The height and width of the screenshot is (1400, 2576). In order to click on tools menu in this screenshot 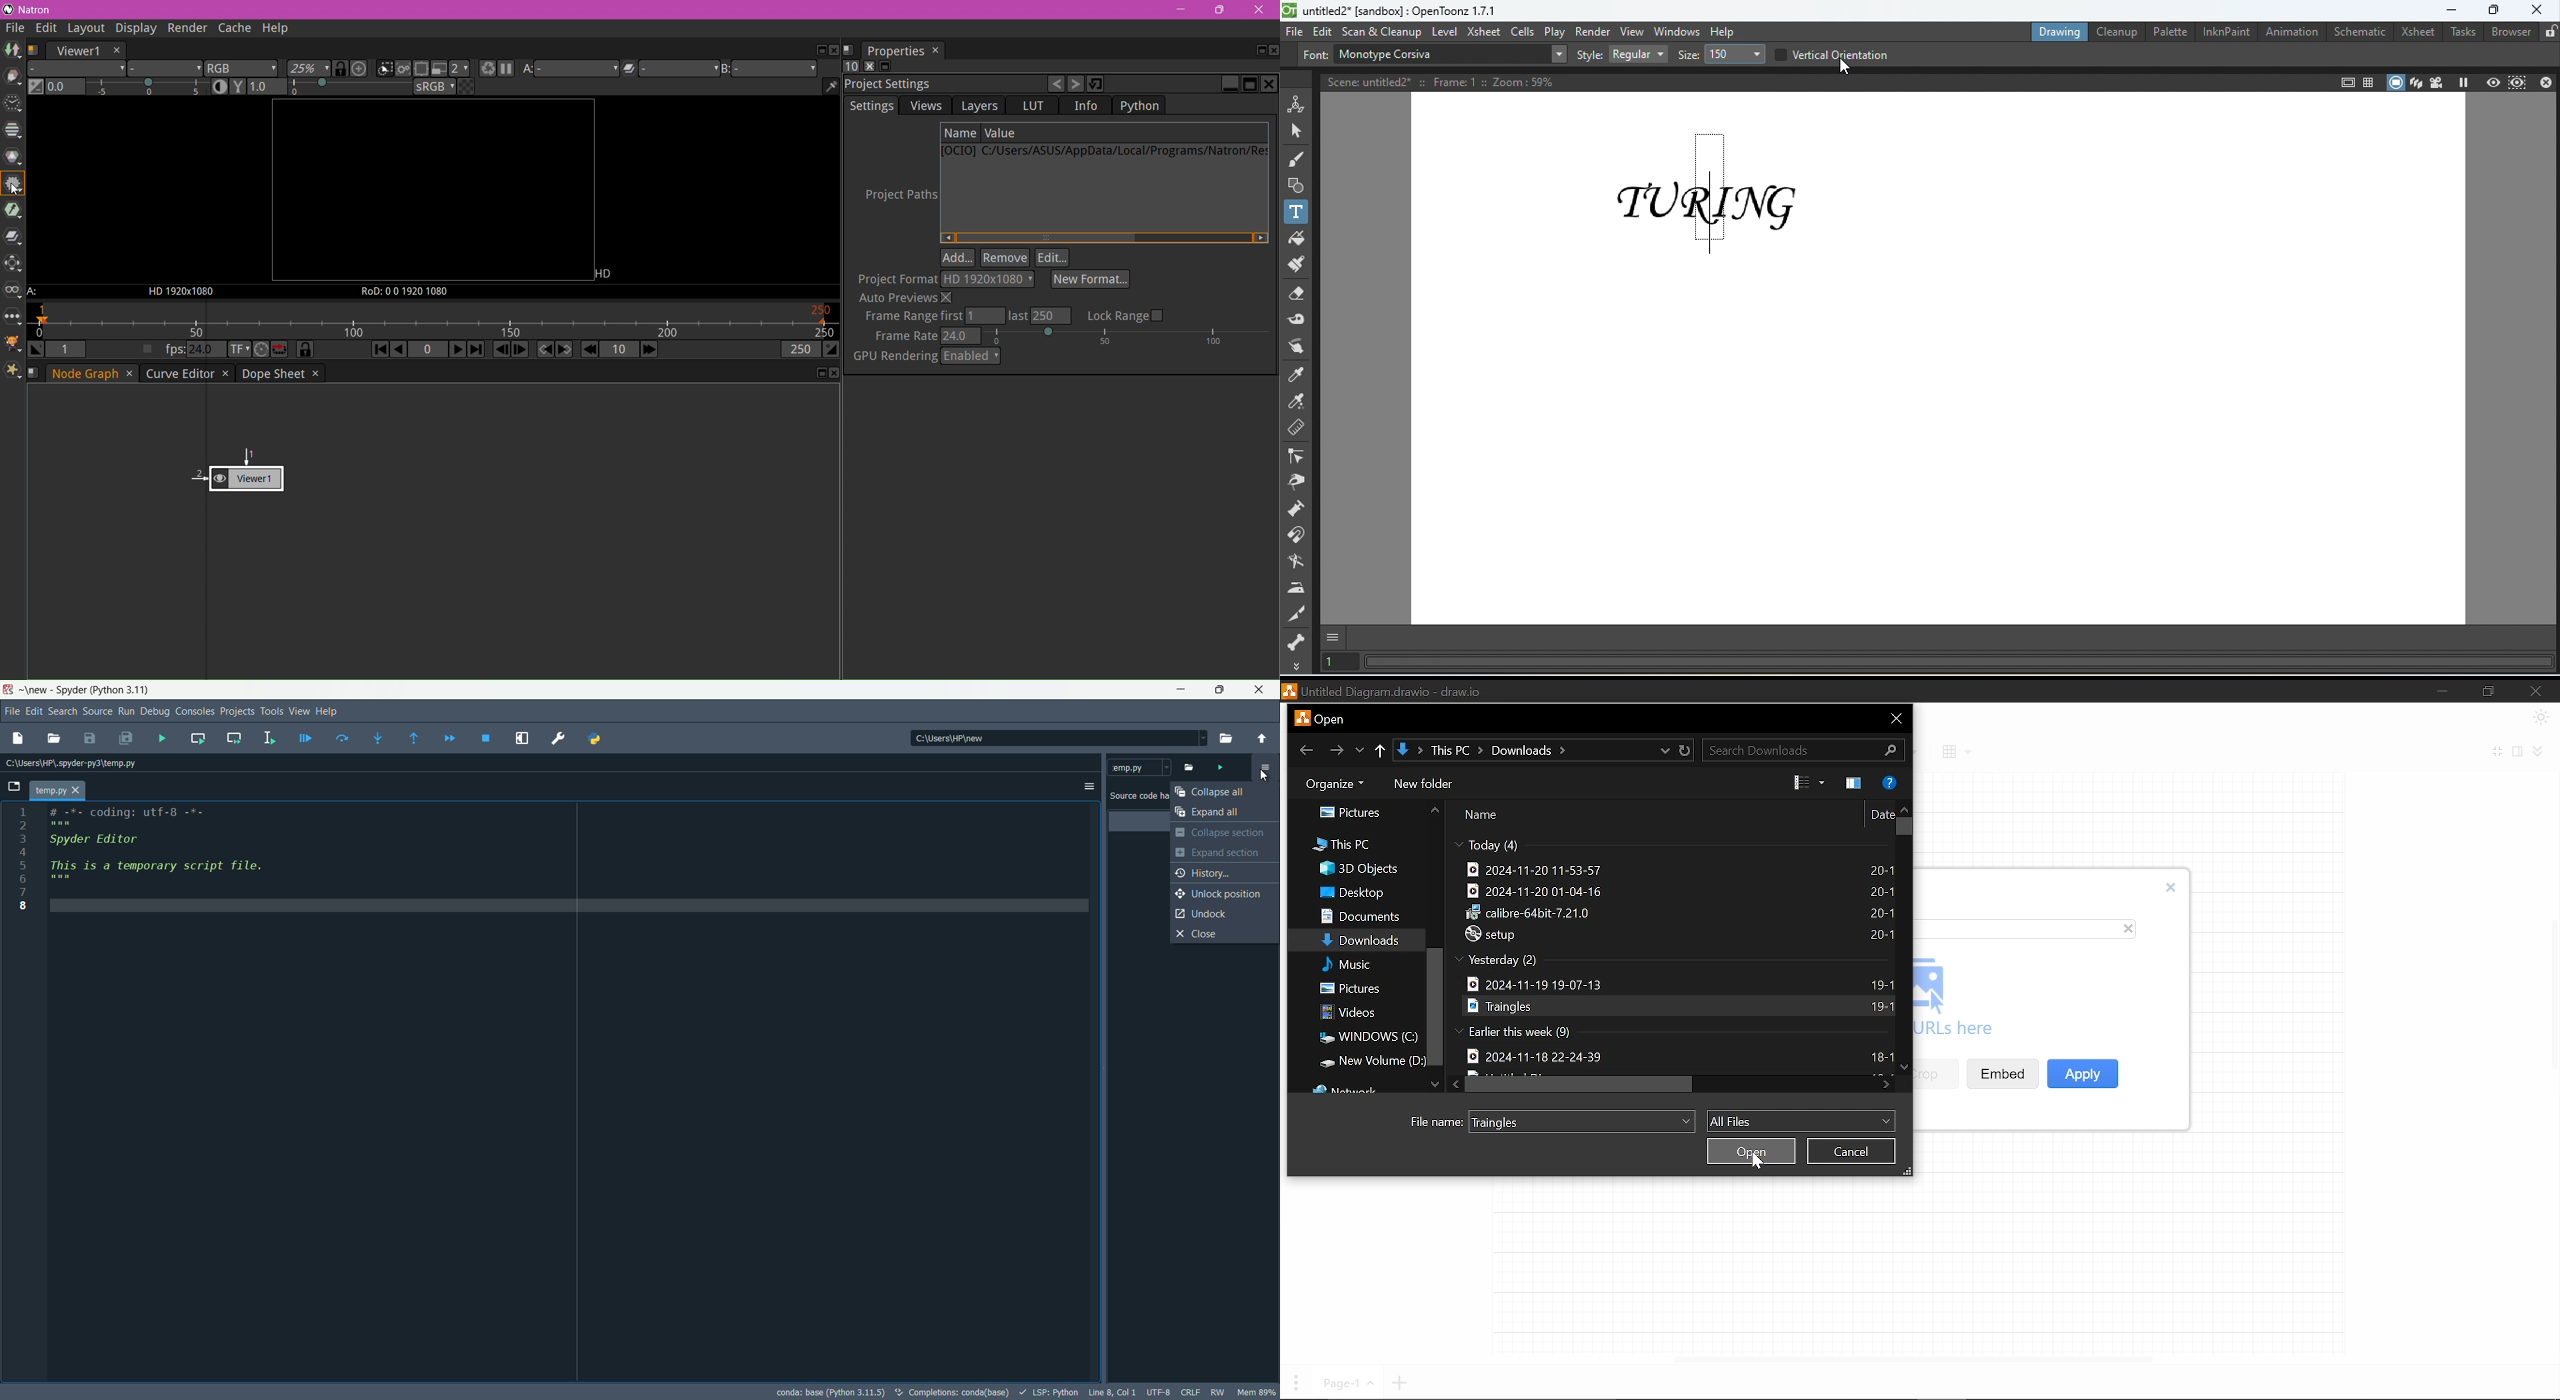, I will do `click(271, 713)`.